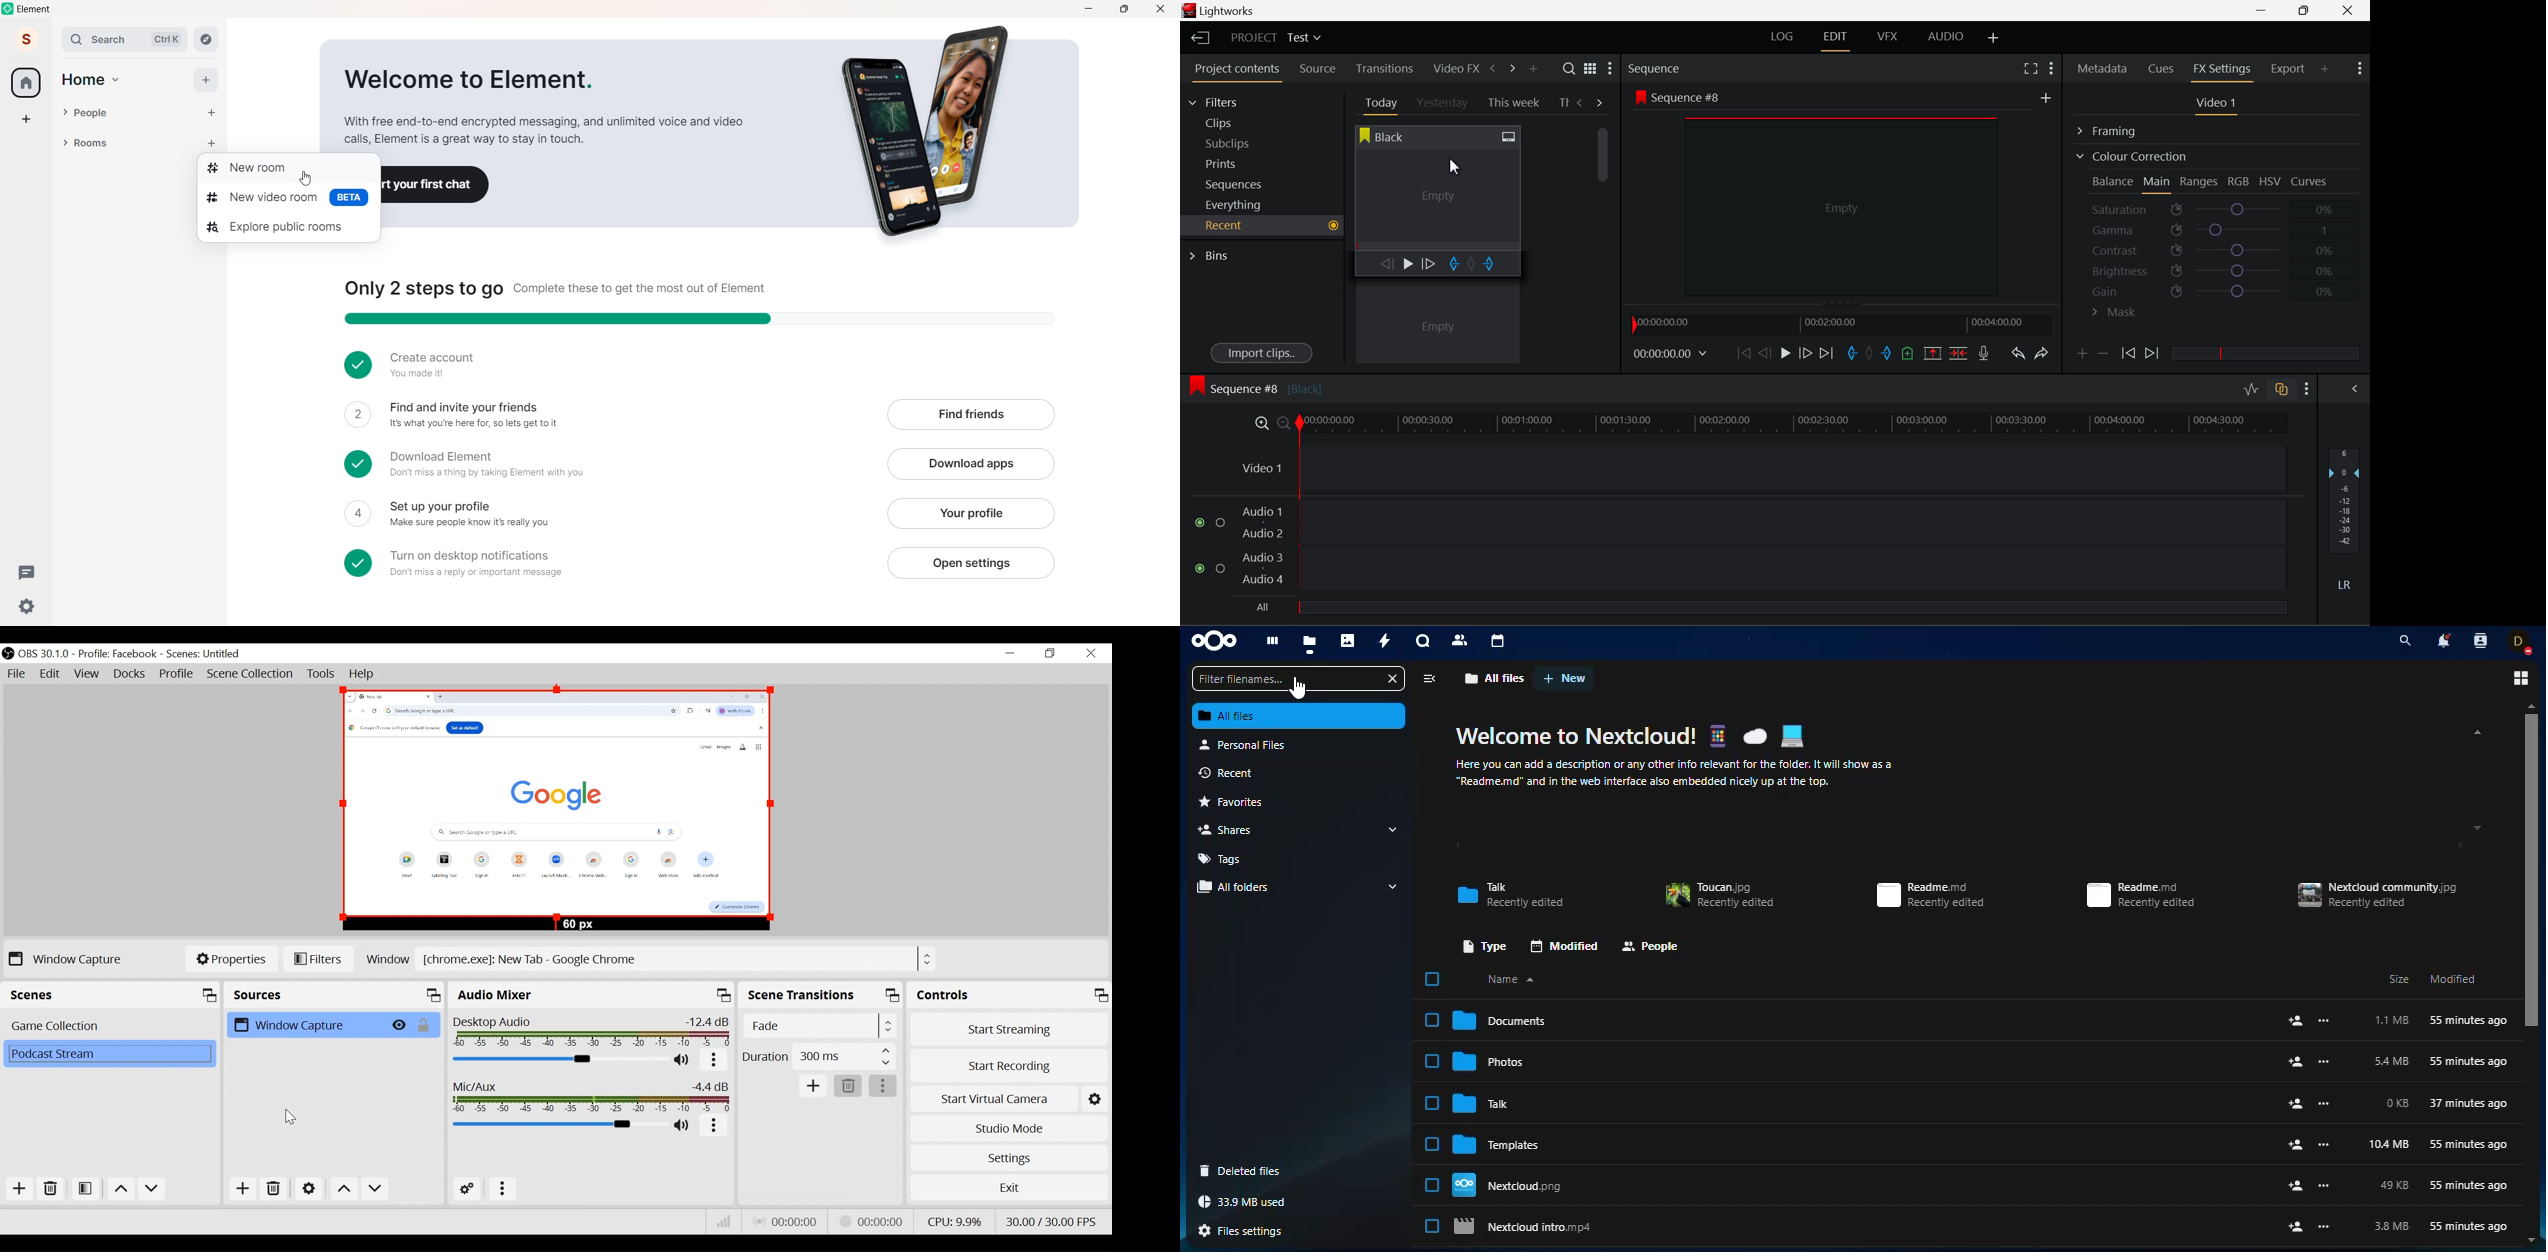 Image resolution: width=2548 pixels, height=1260 pixels. What do you see at coordinates (686, 1062) in the screenshot?
I see `(un)mute` at bounding box center [686, 1062].